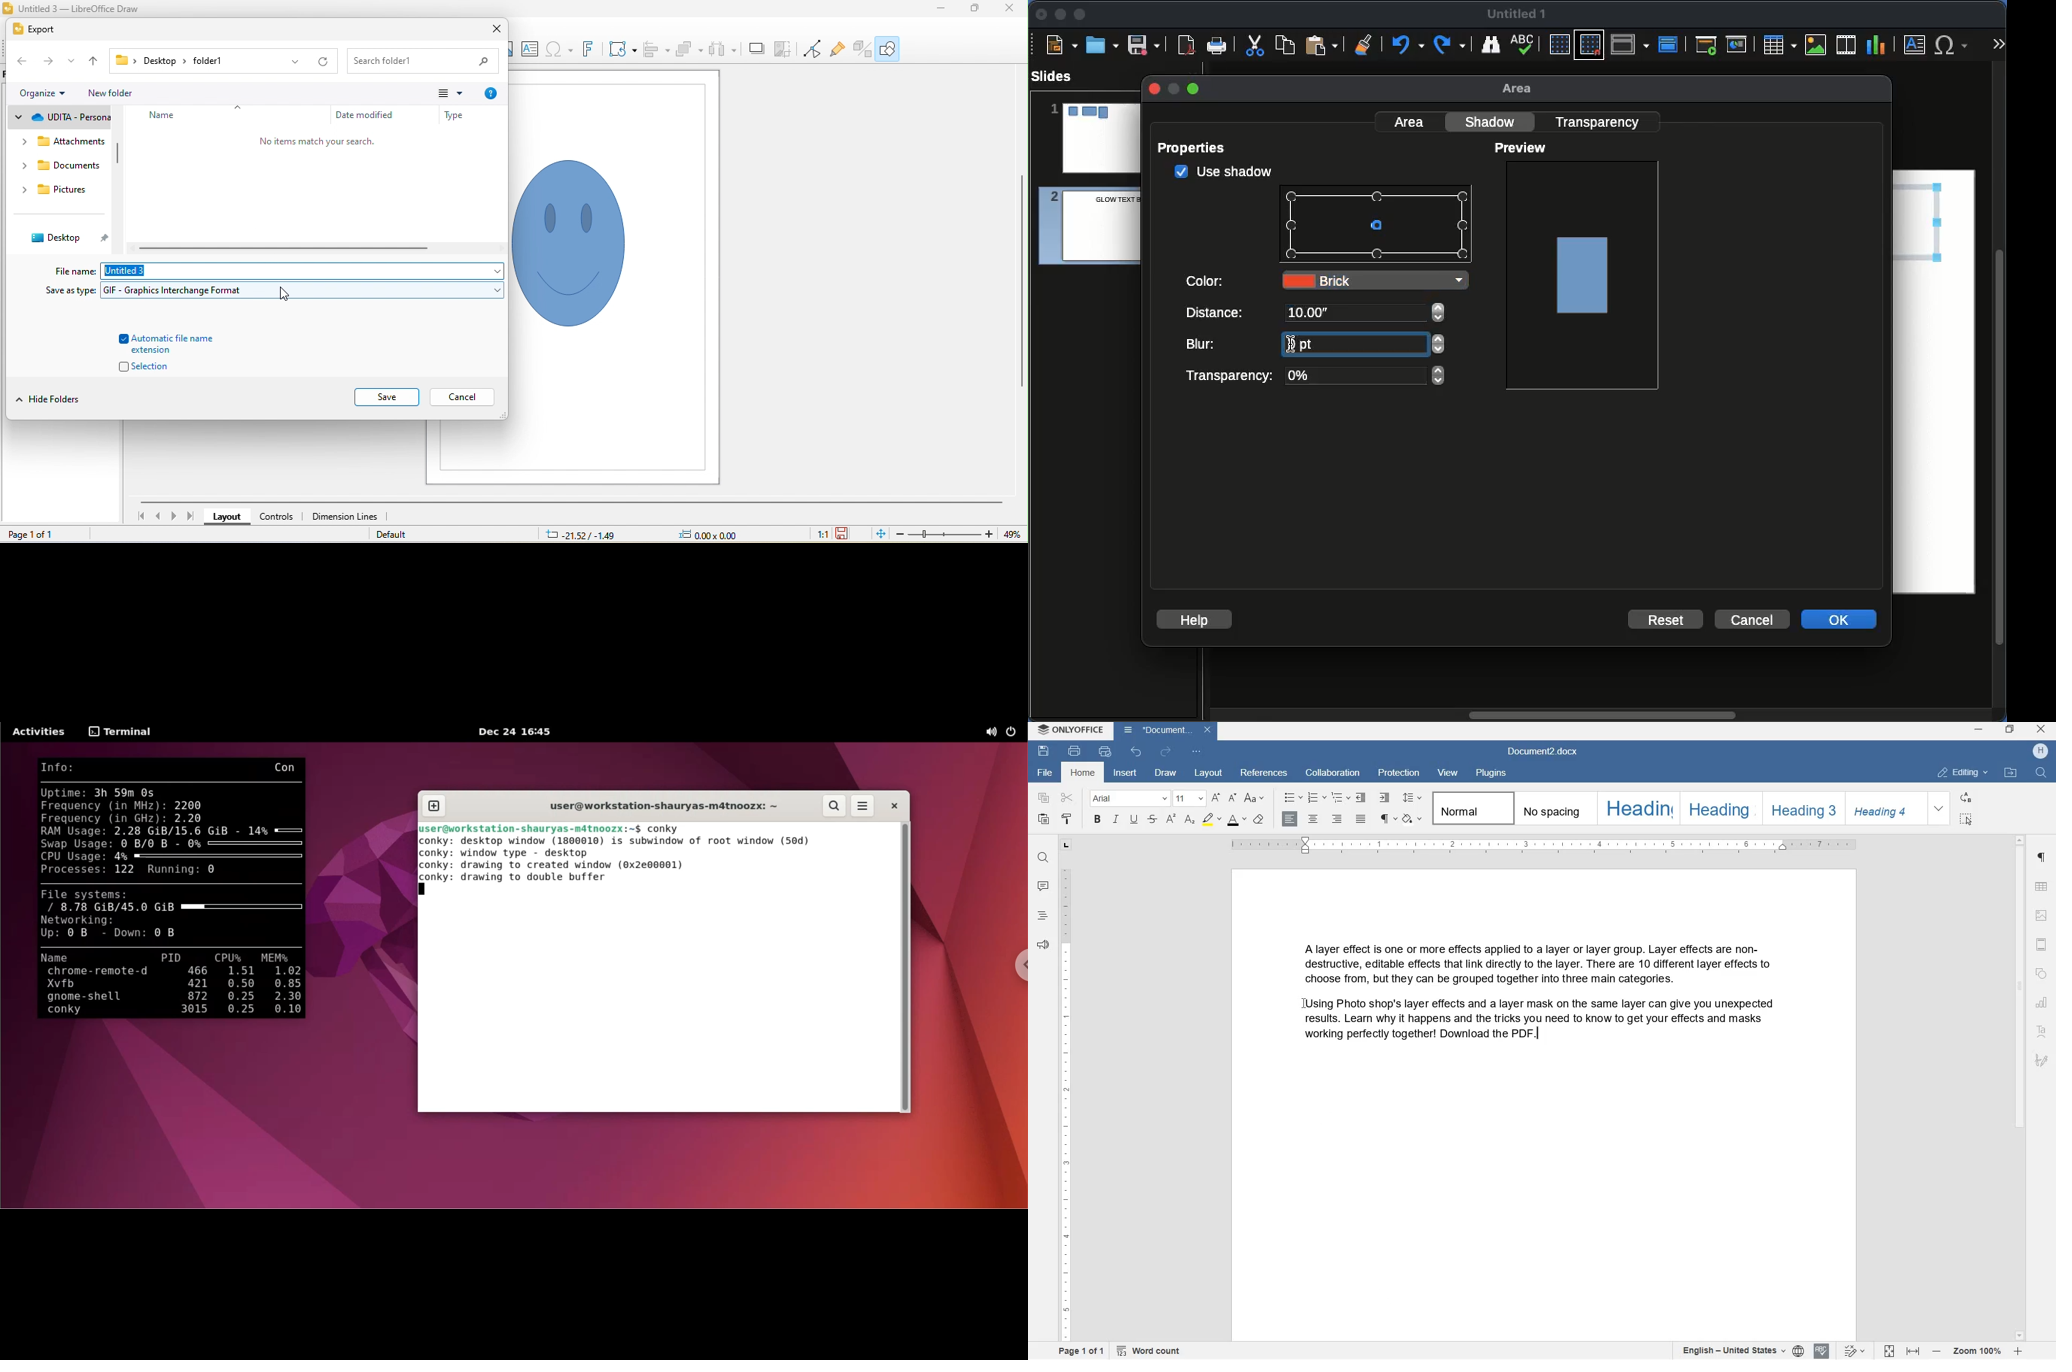  What do you see at coordinates (95, 60) in the screenshot?
I see `up to previous` at bounding box center [95, 60].